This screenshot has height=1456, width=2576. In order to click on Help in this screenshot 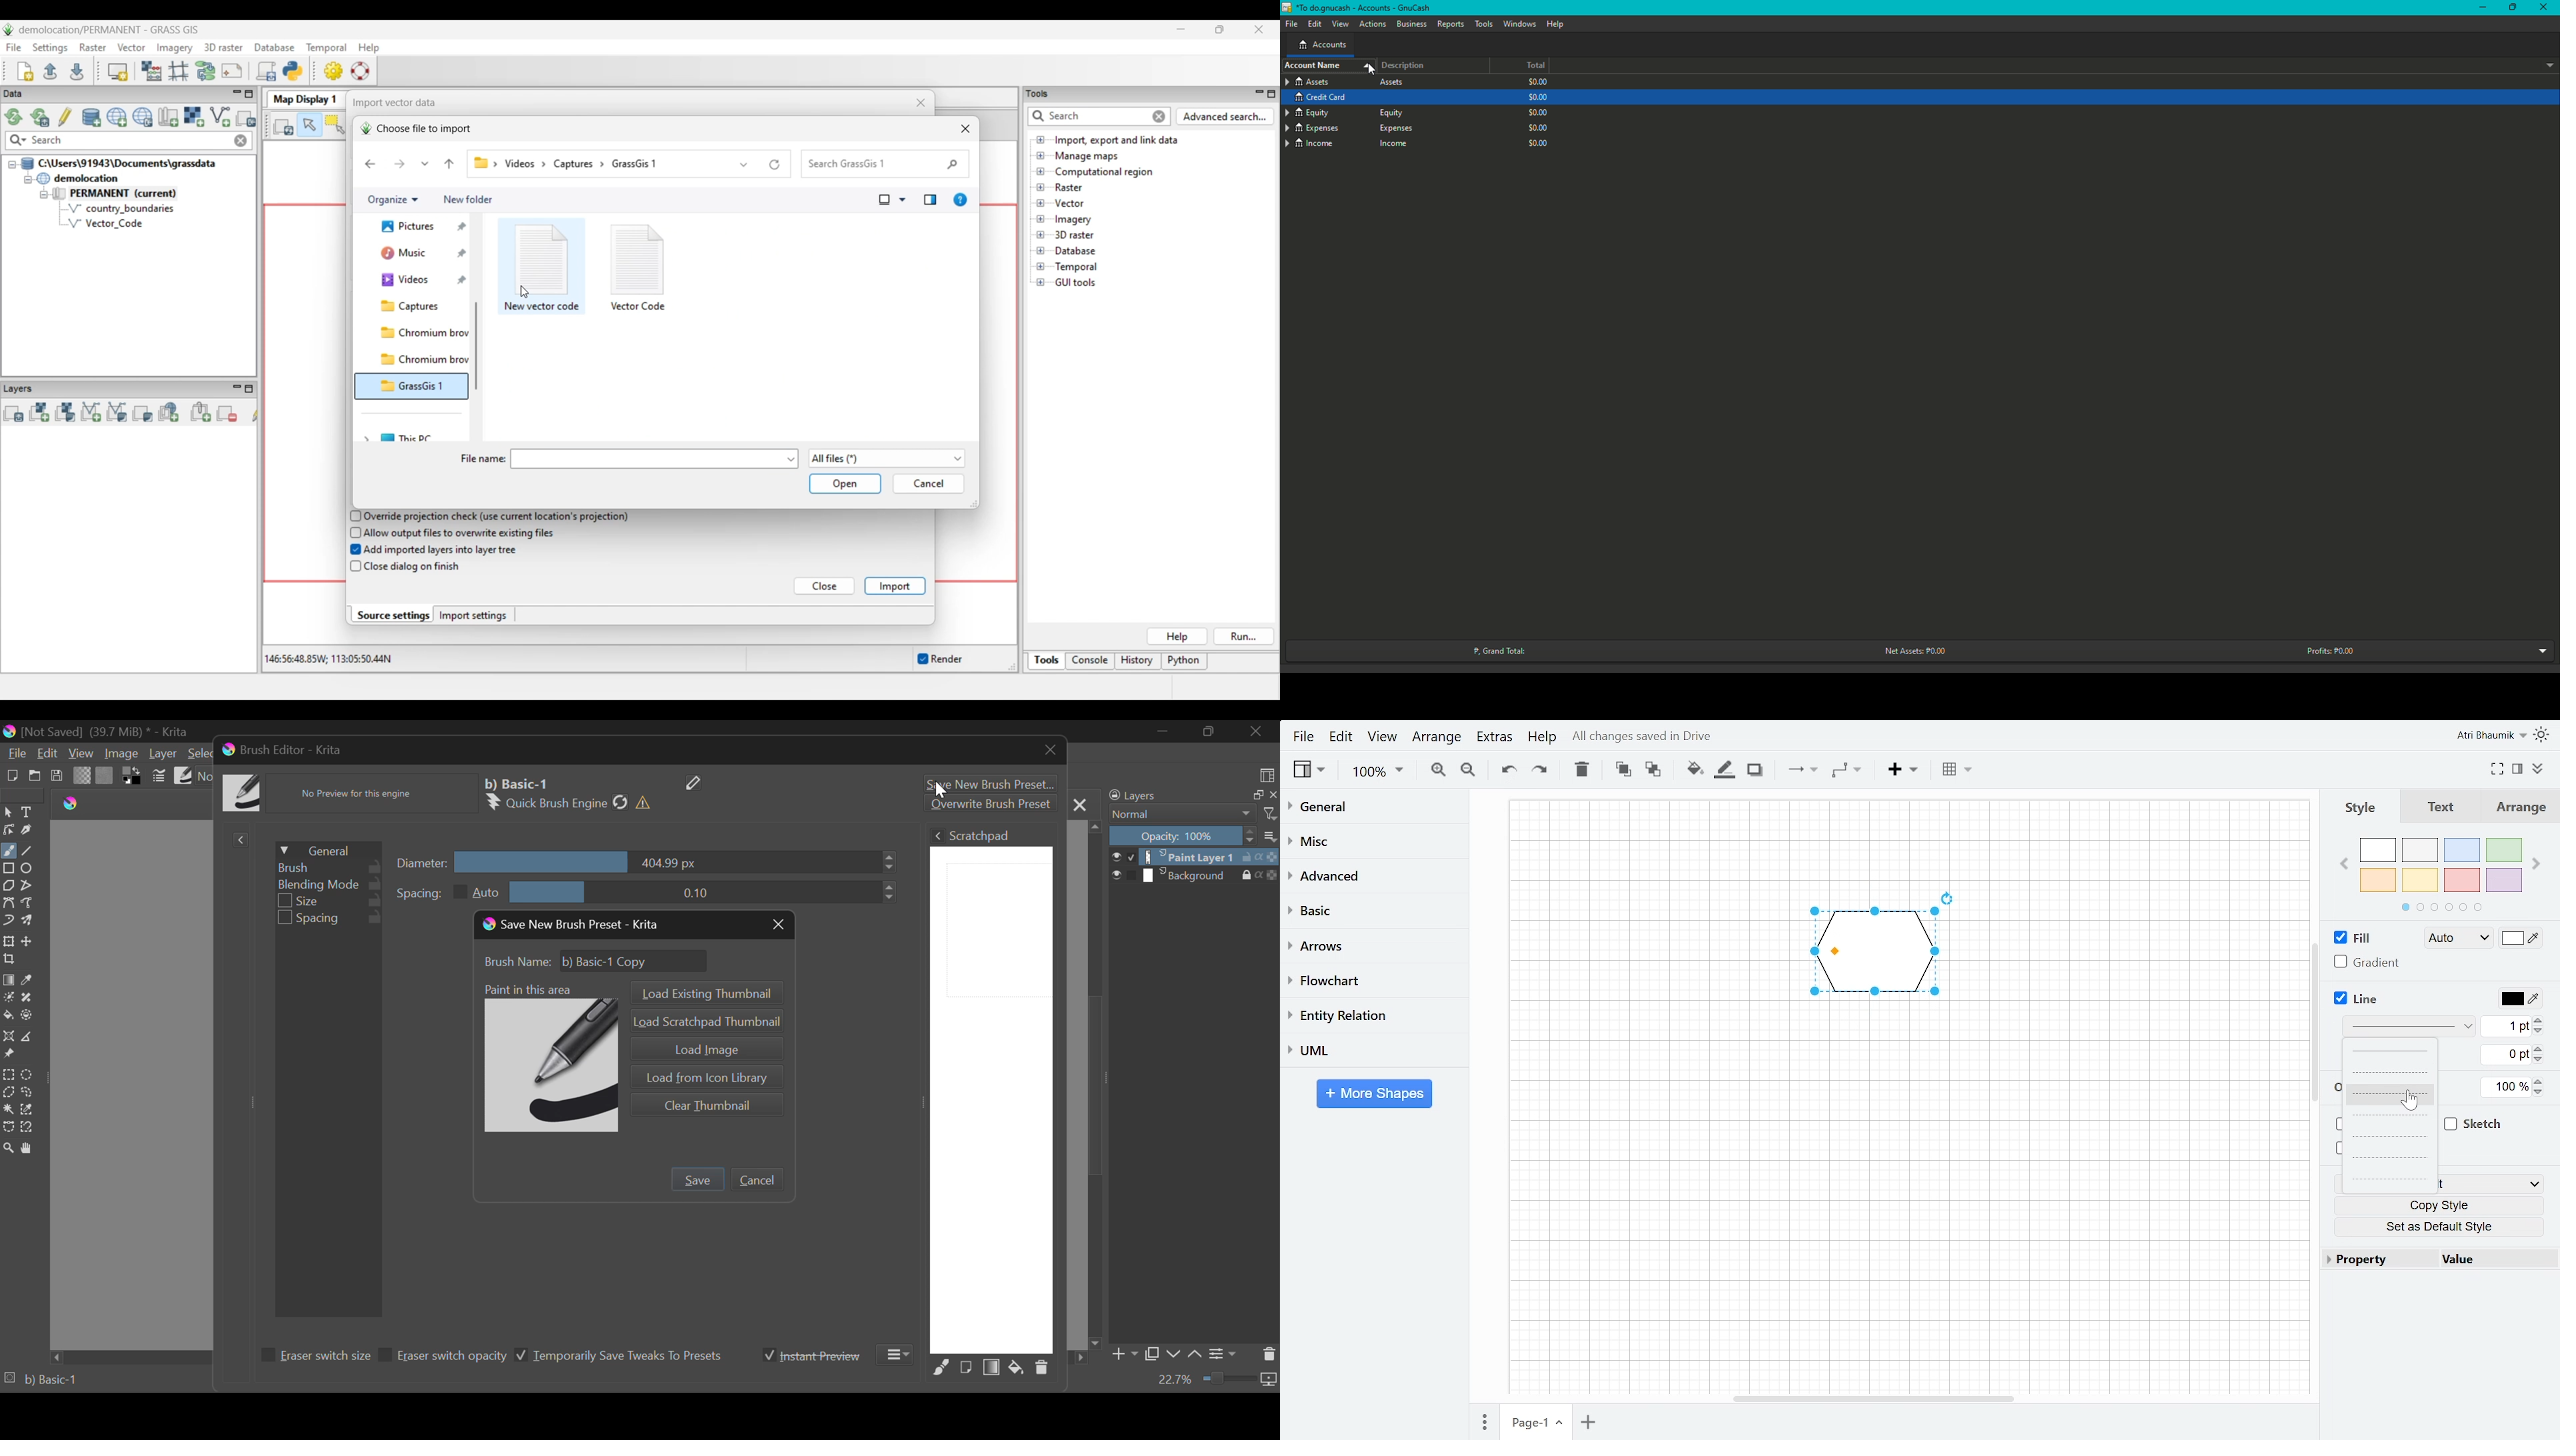, I will do `click(1546, 737)`.